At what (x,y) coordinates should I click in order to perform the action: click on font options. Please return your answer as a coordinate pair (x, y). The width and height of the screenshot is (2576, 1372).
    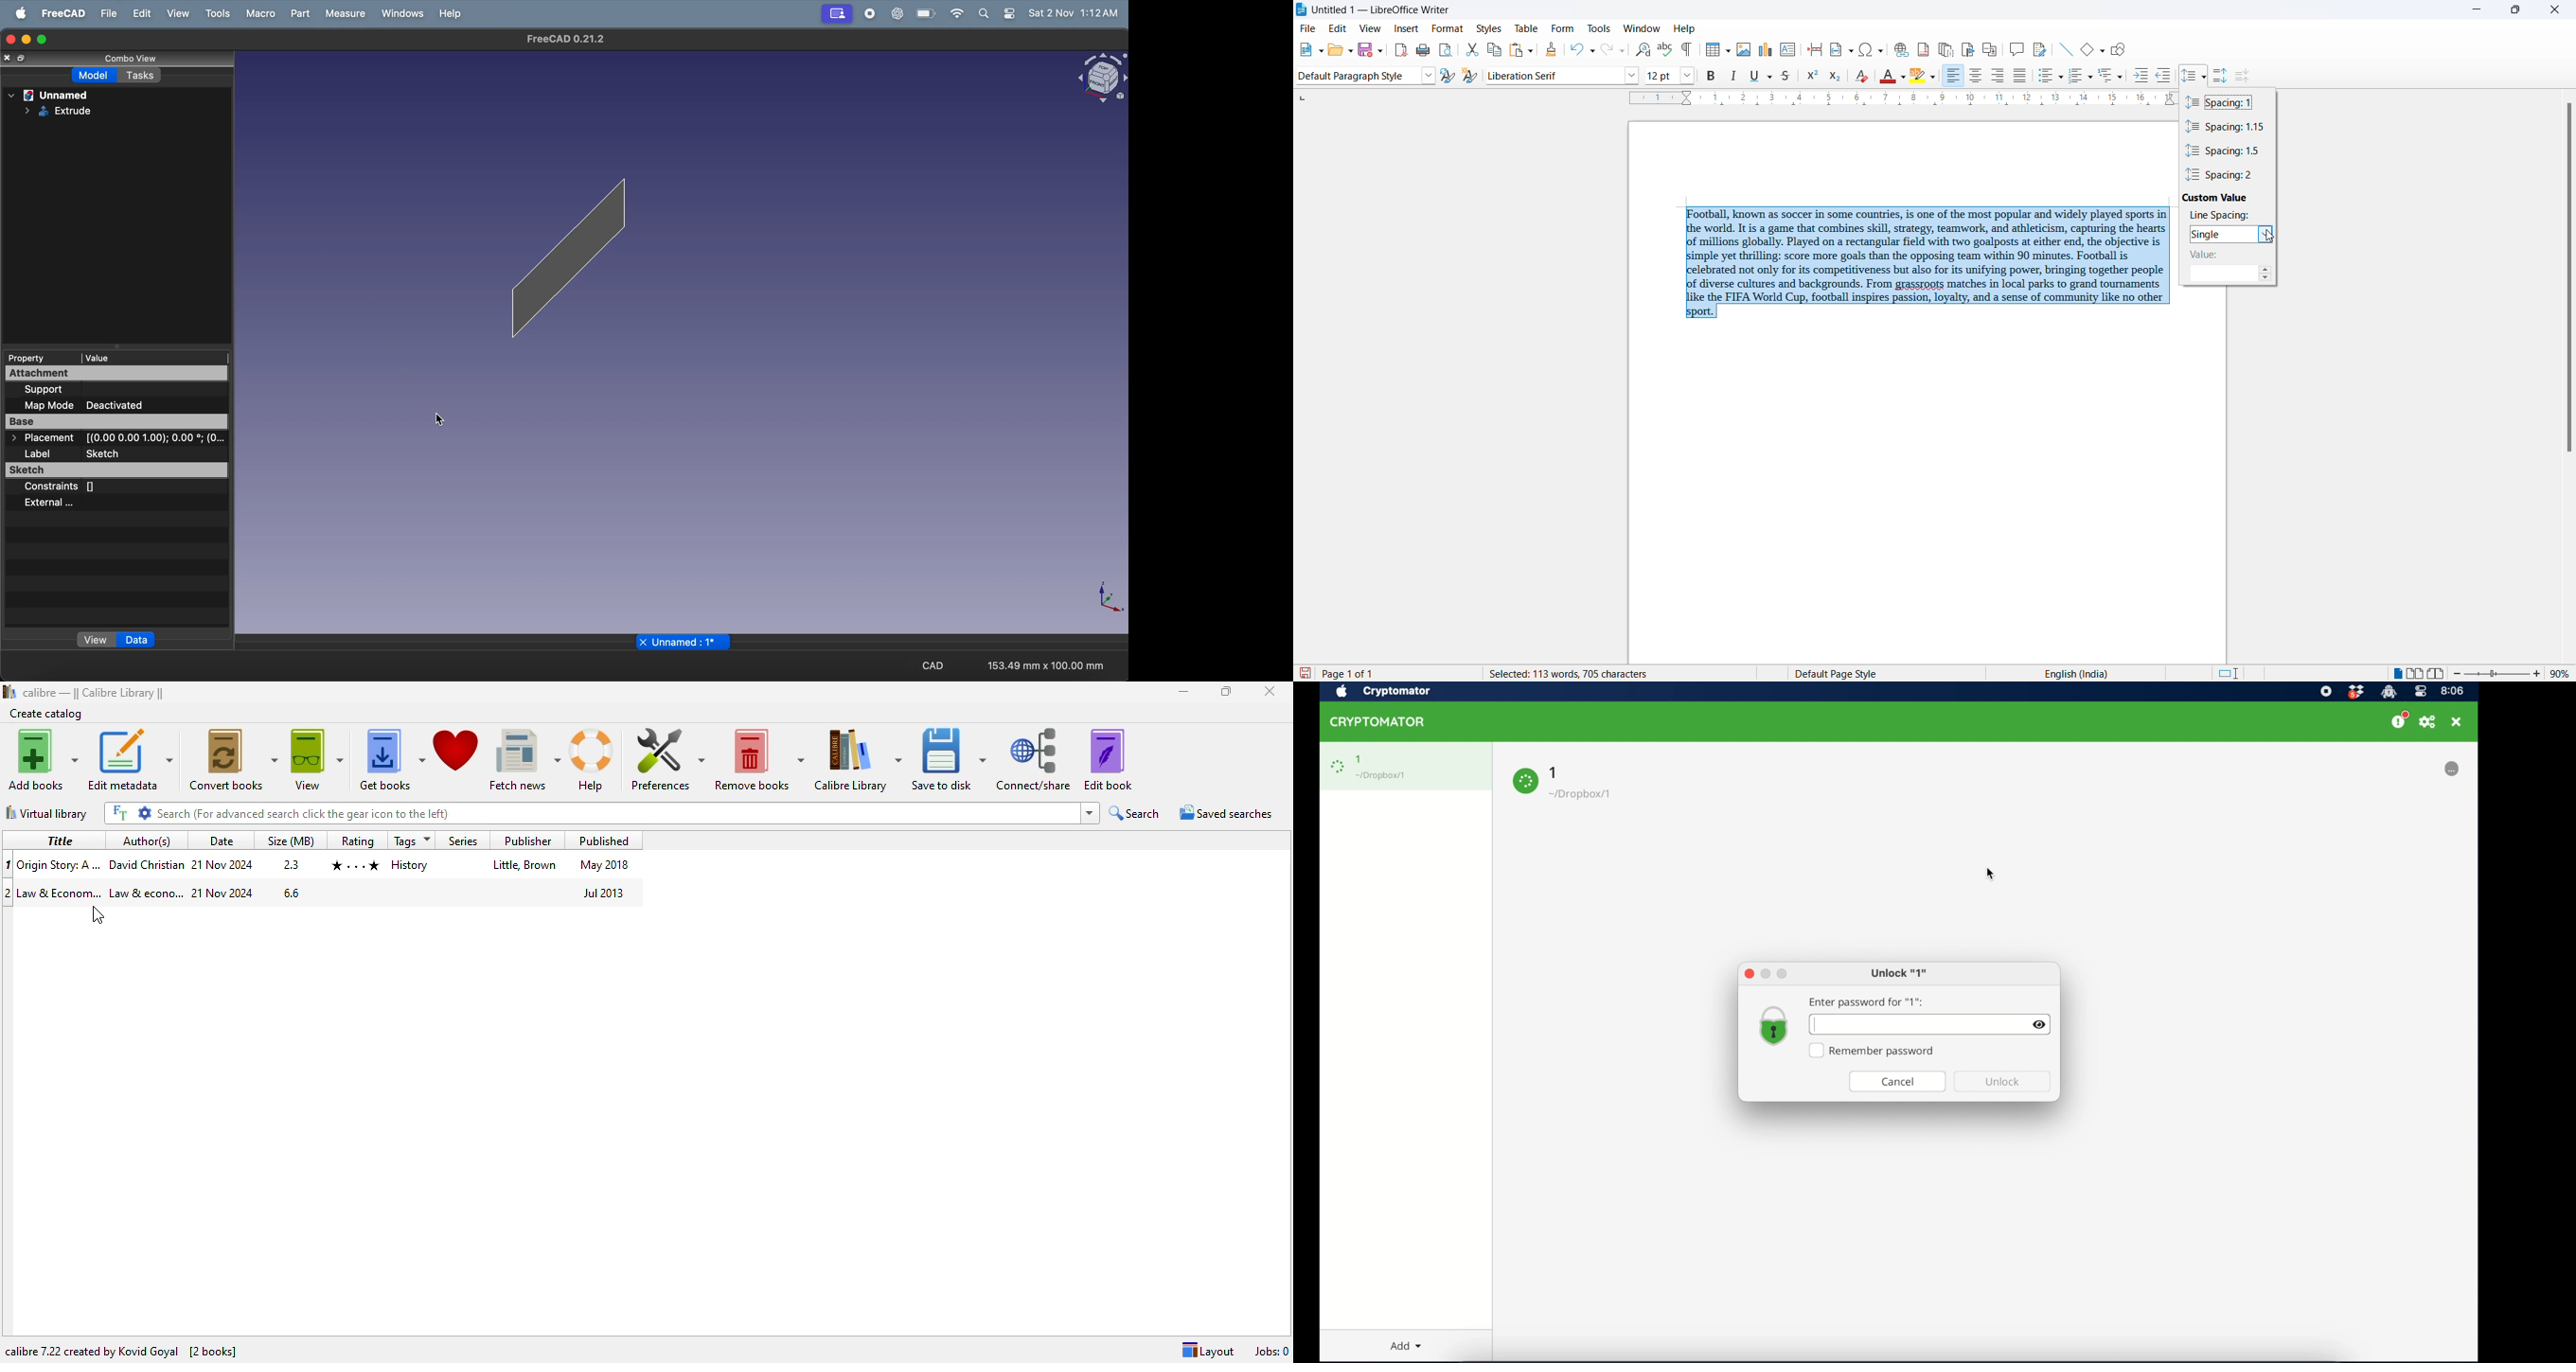
    Looking at the image, I should click on (1632, 75).